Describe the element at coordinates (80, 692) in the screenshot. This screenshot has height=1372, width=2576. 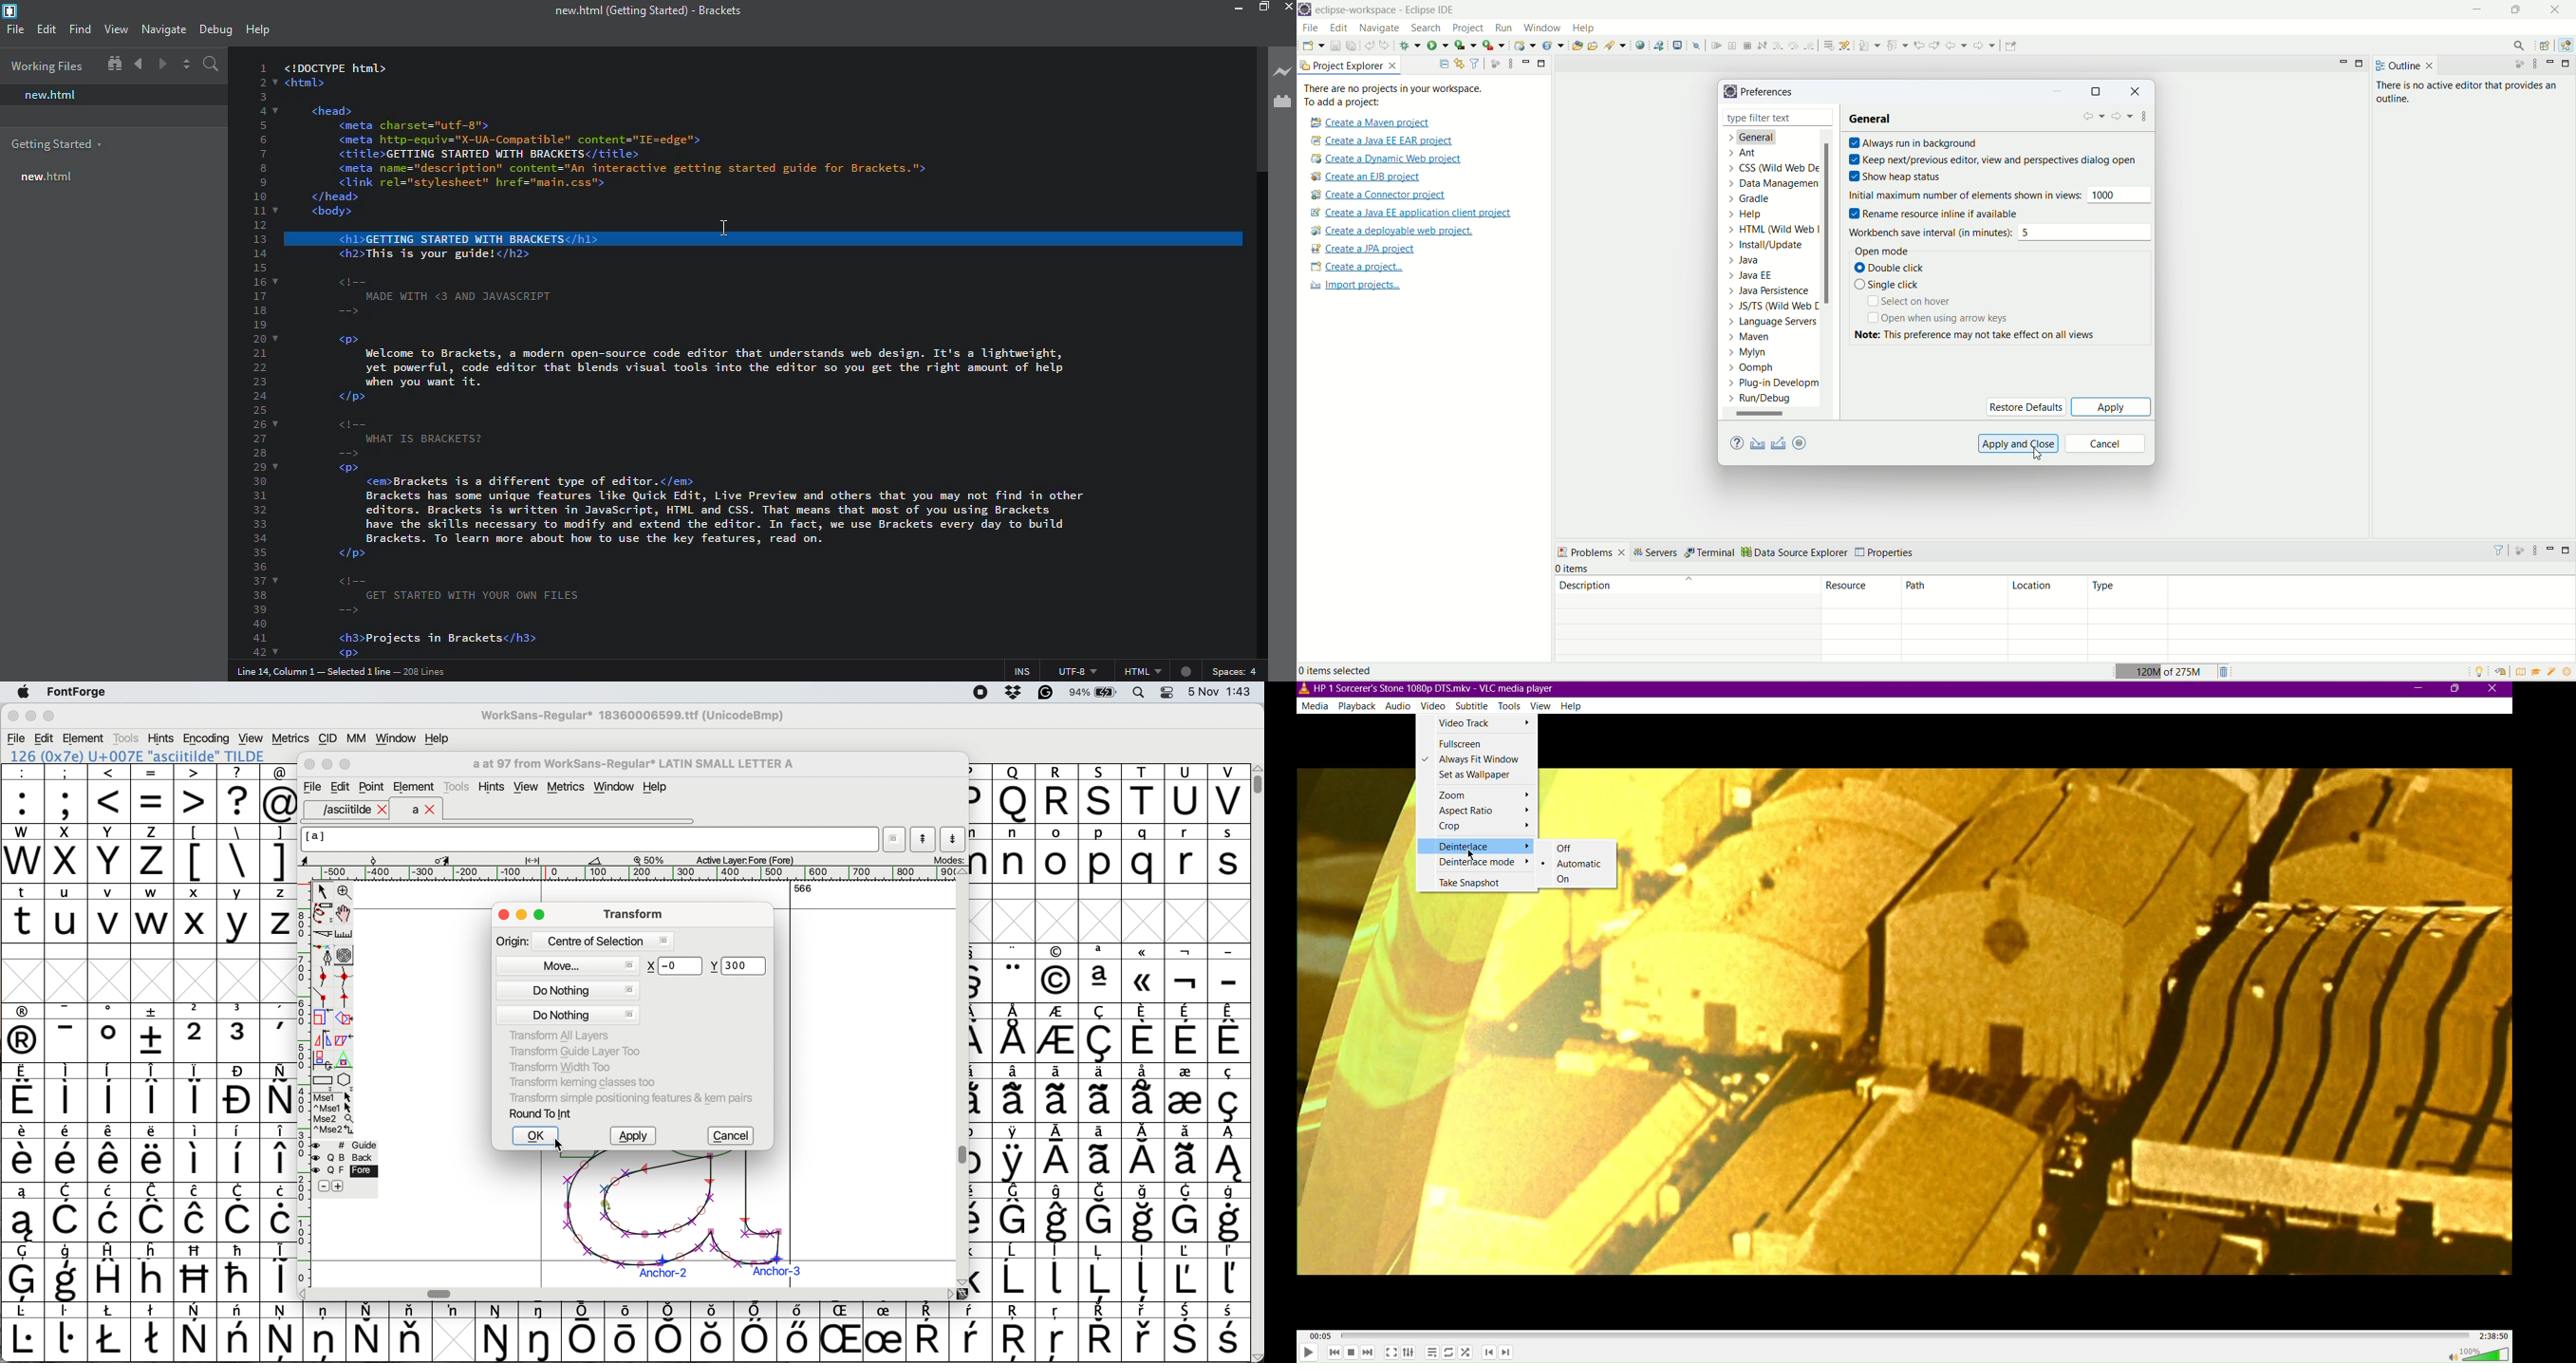
I see `fontforge` at that location.